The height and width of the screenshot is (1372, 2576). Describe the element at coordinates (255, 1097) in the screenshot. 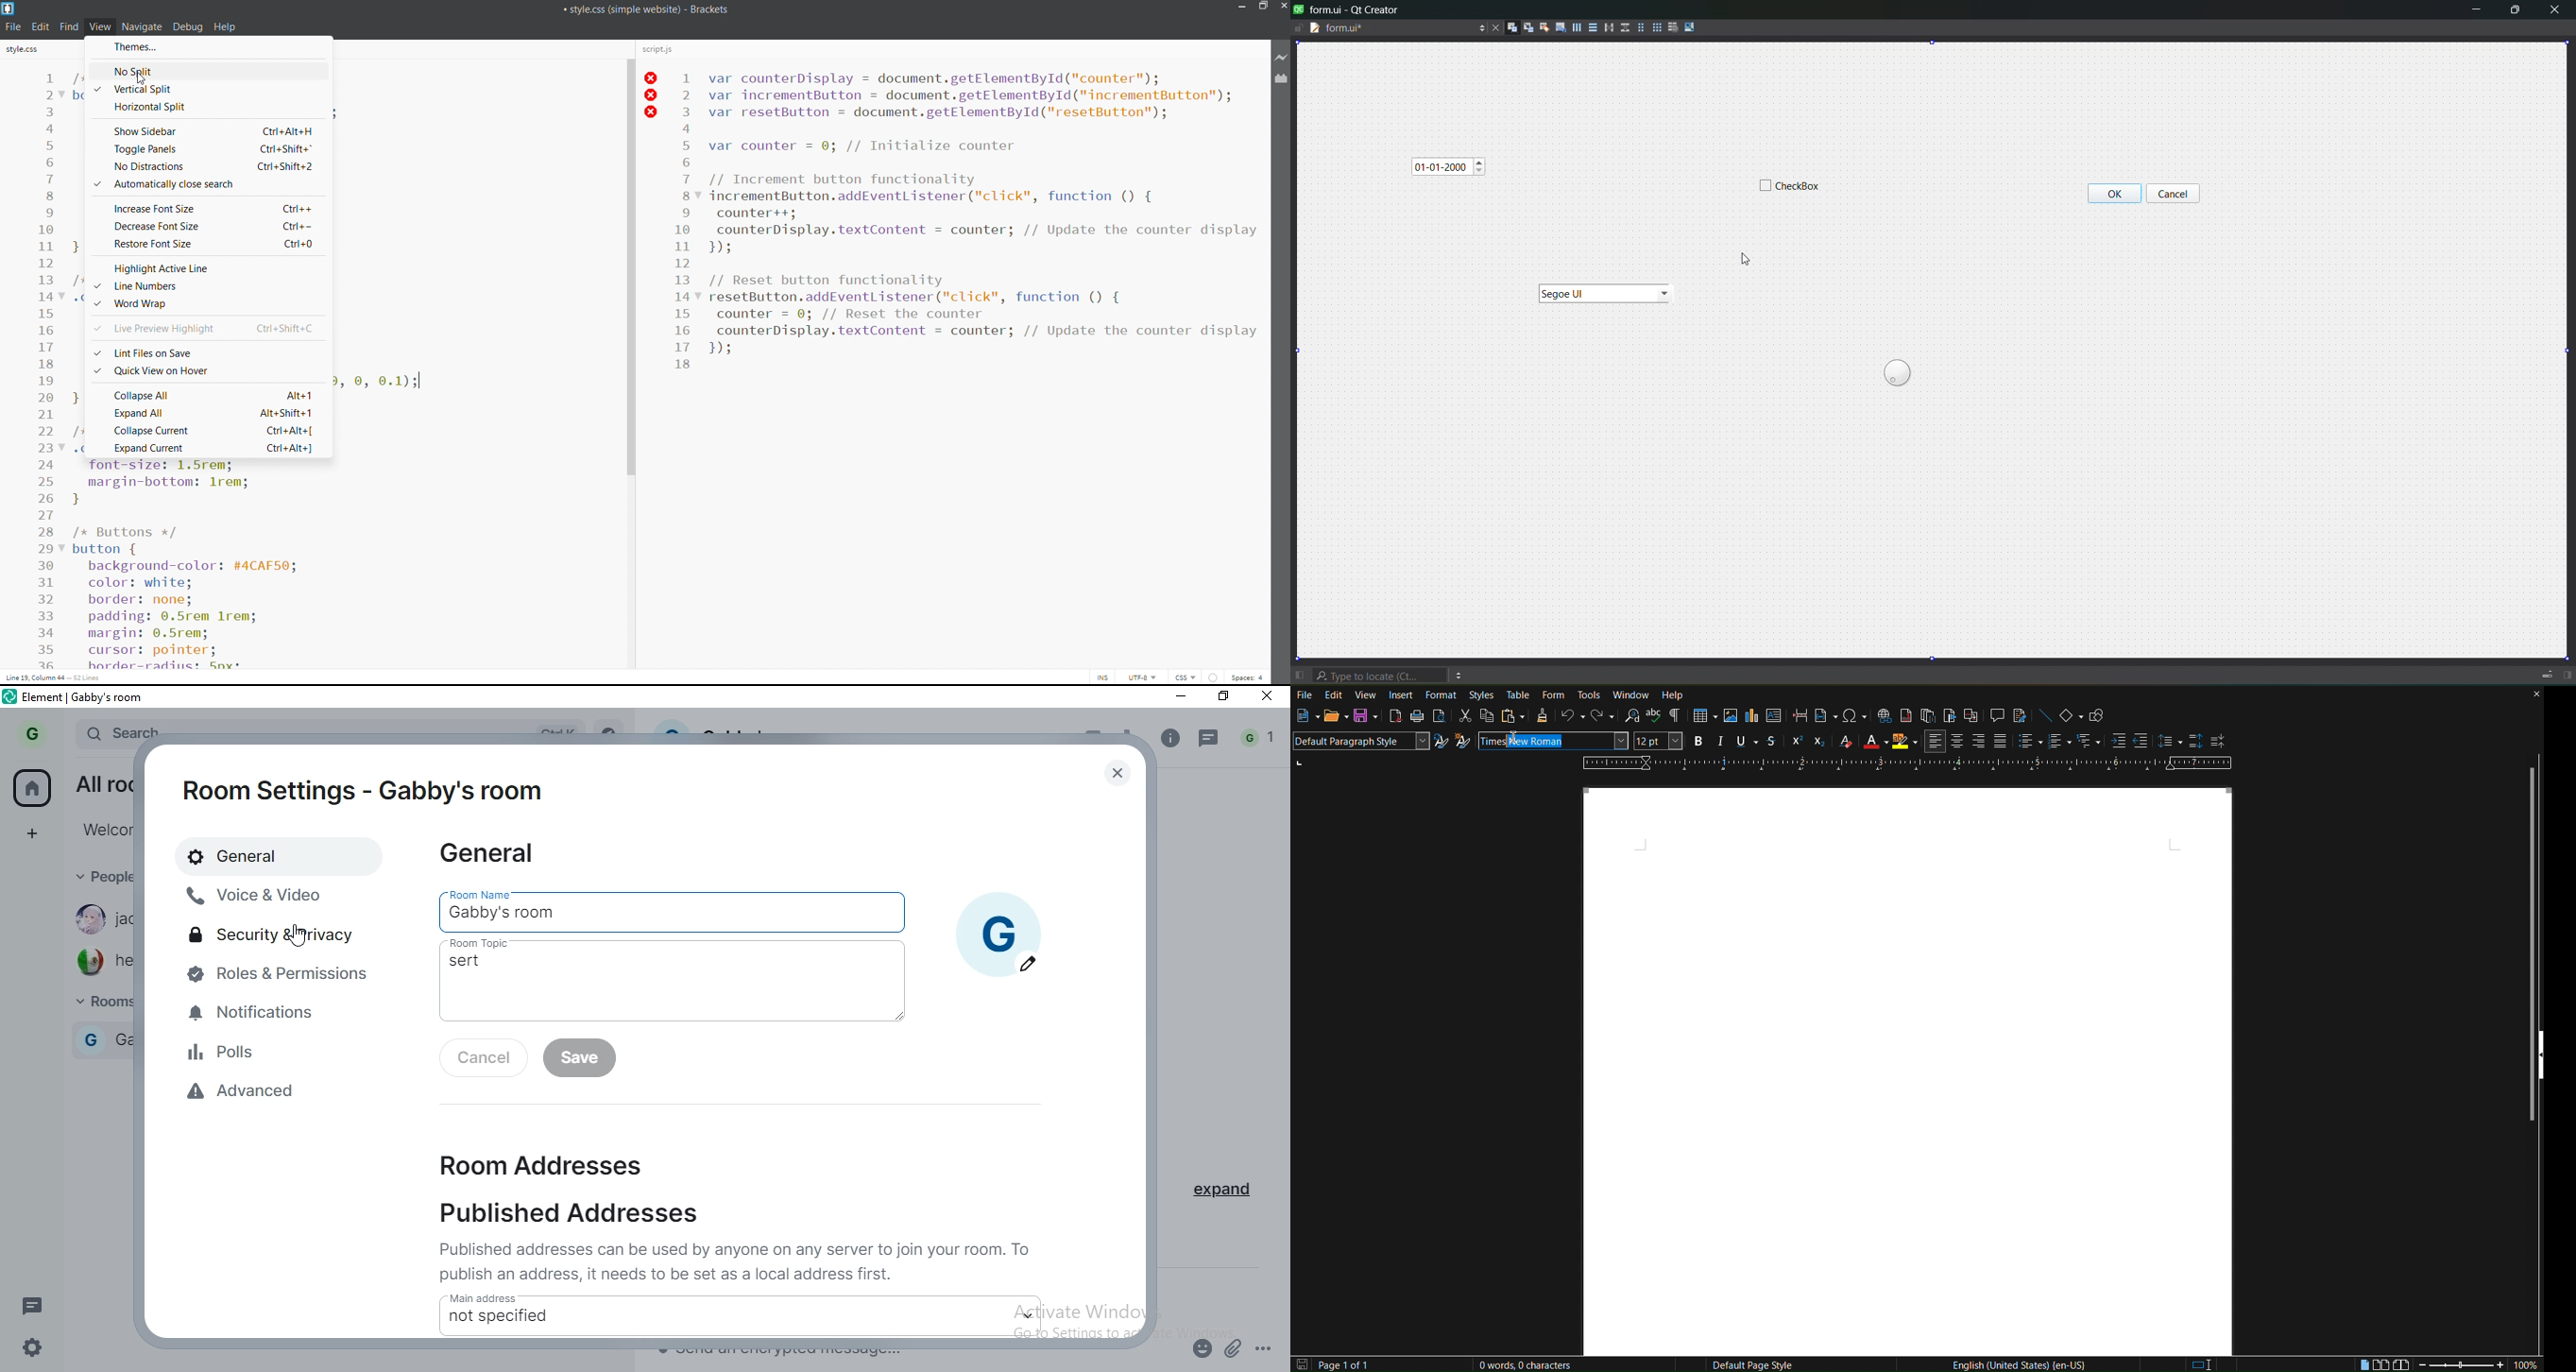

I see `advanced` at that location.